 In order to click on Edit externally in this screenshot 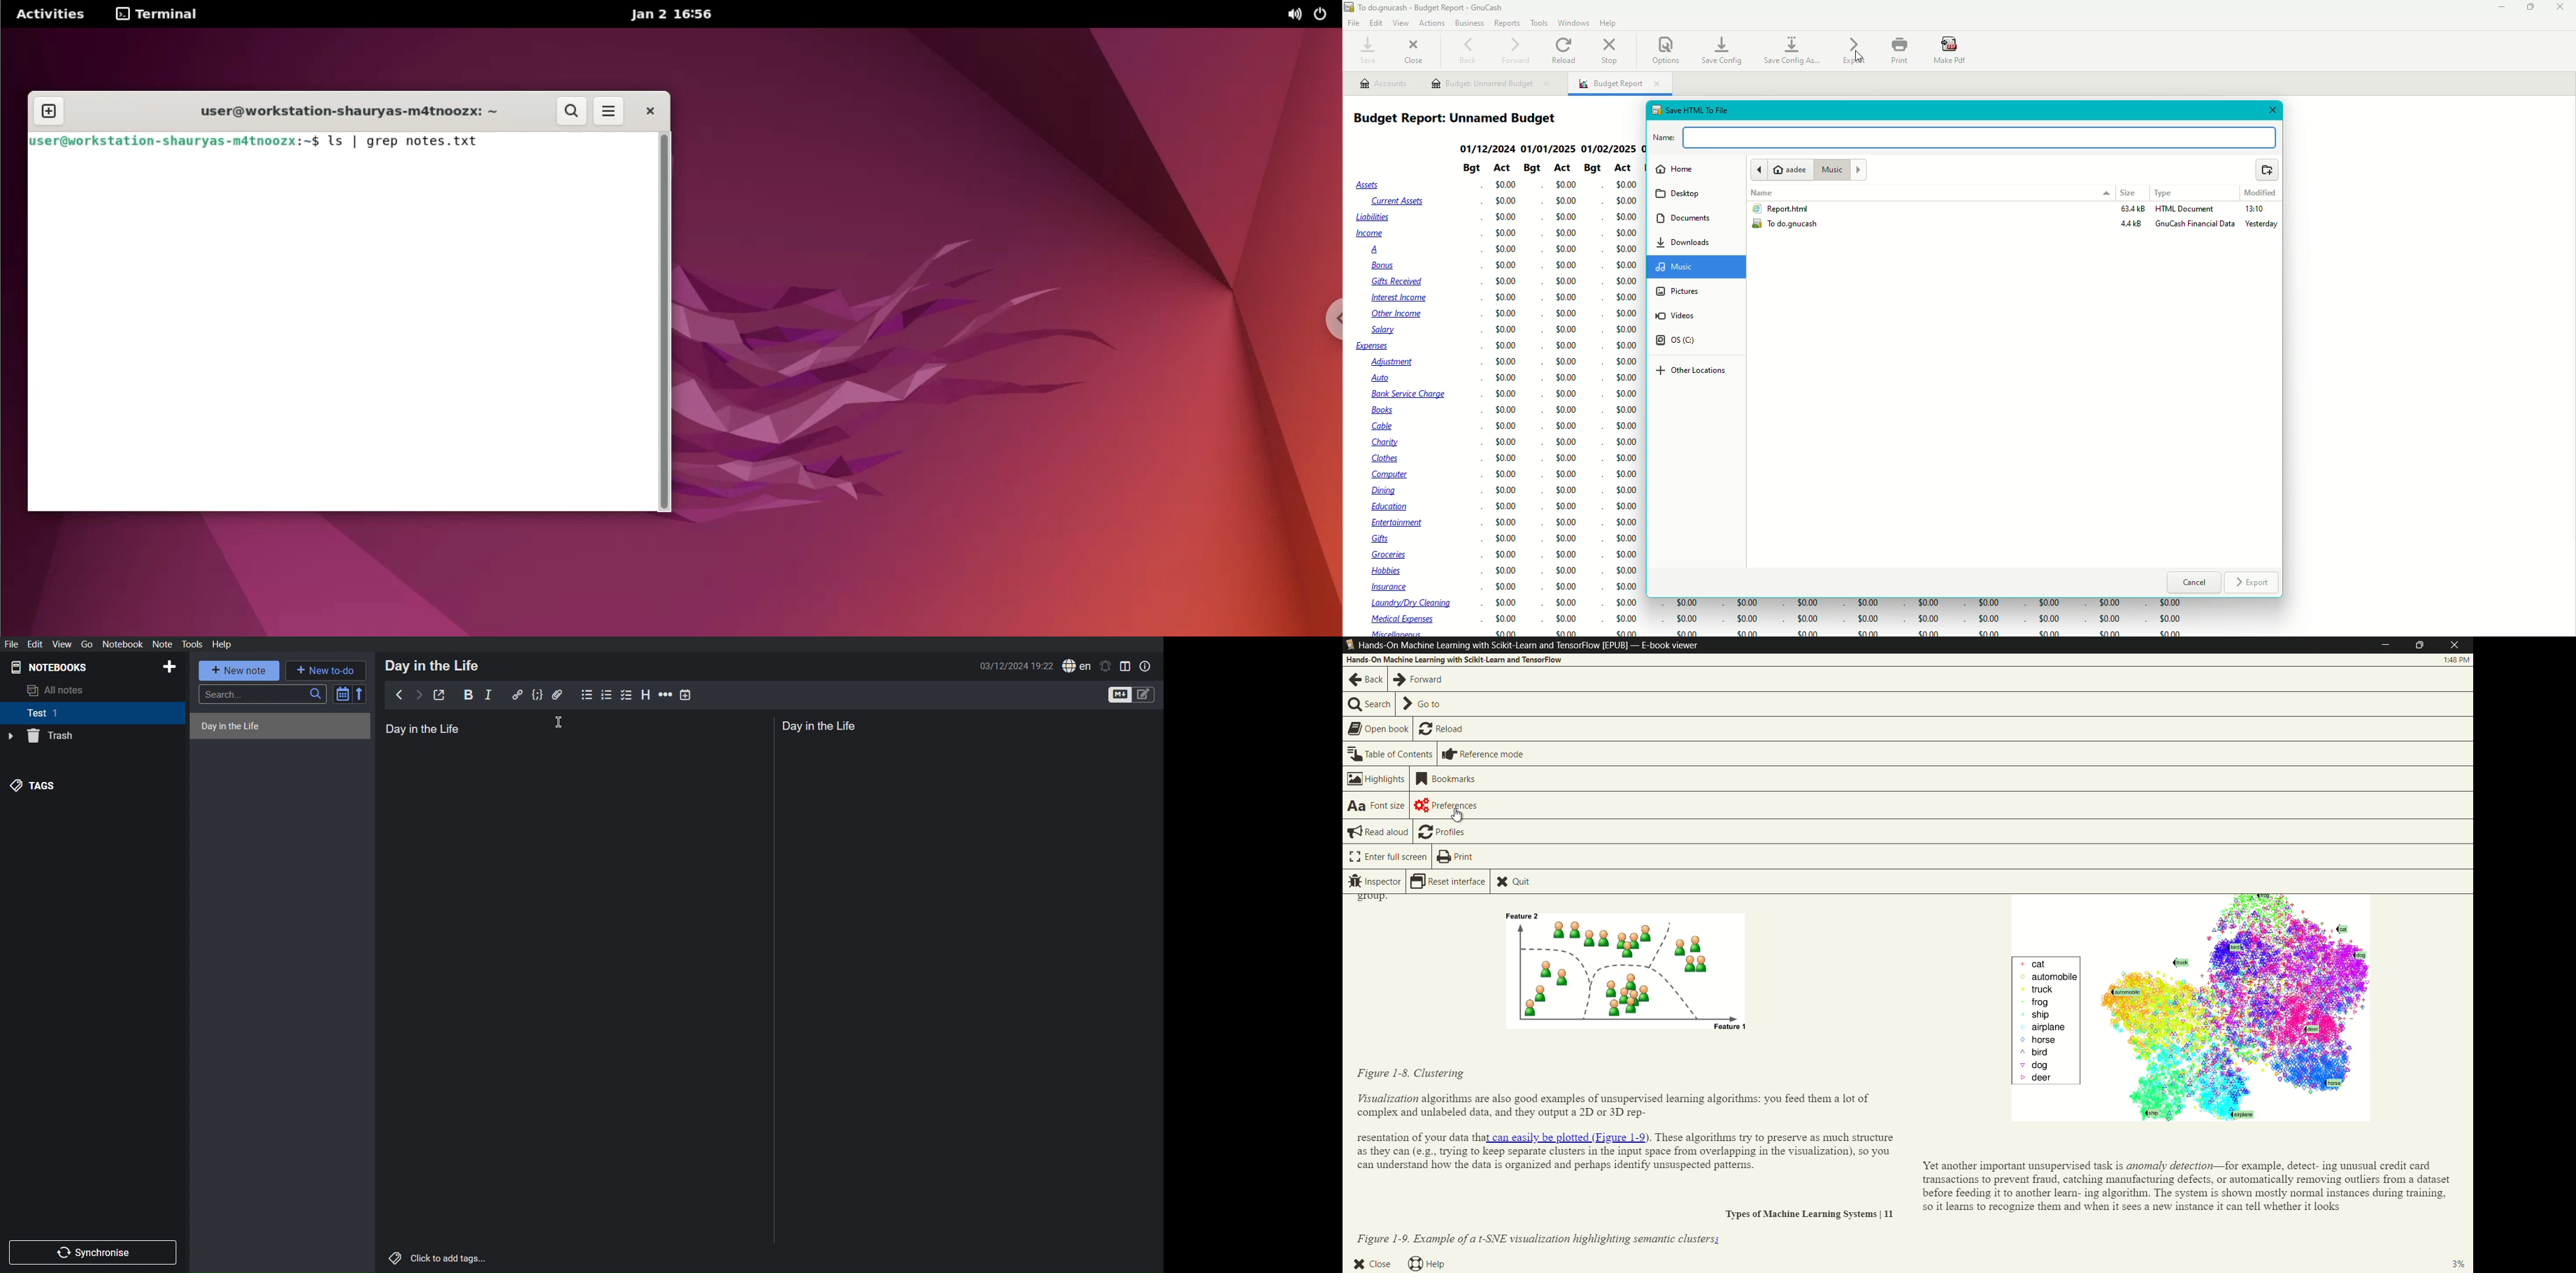, I will do `click(439, 695)`.